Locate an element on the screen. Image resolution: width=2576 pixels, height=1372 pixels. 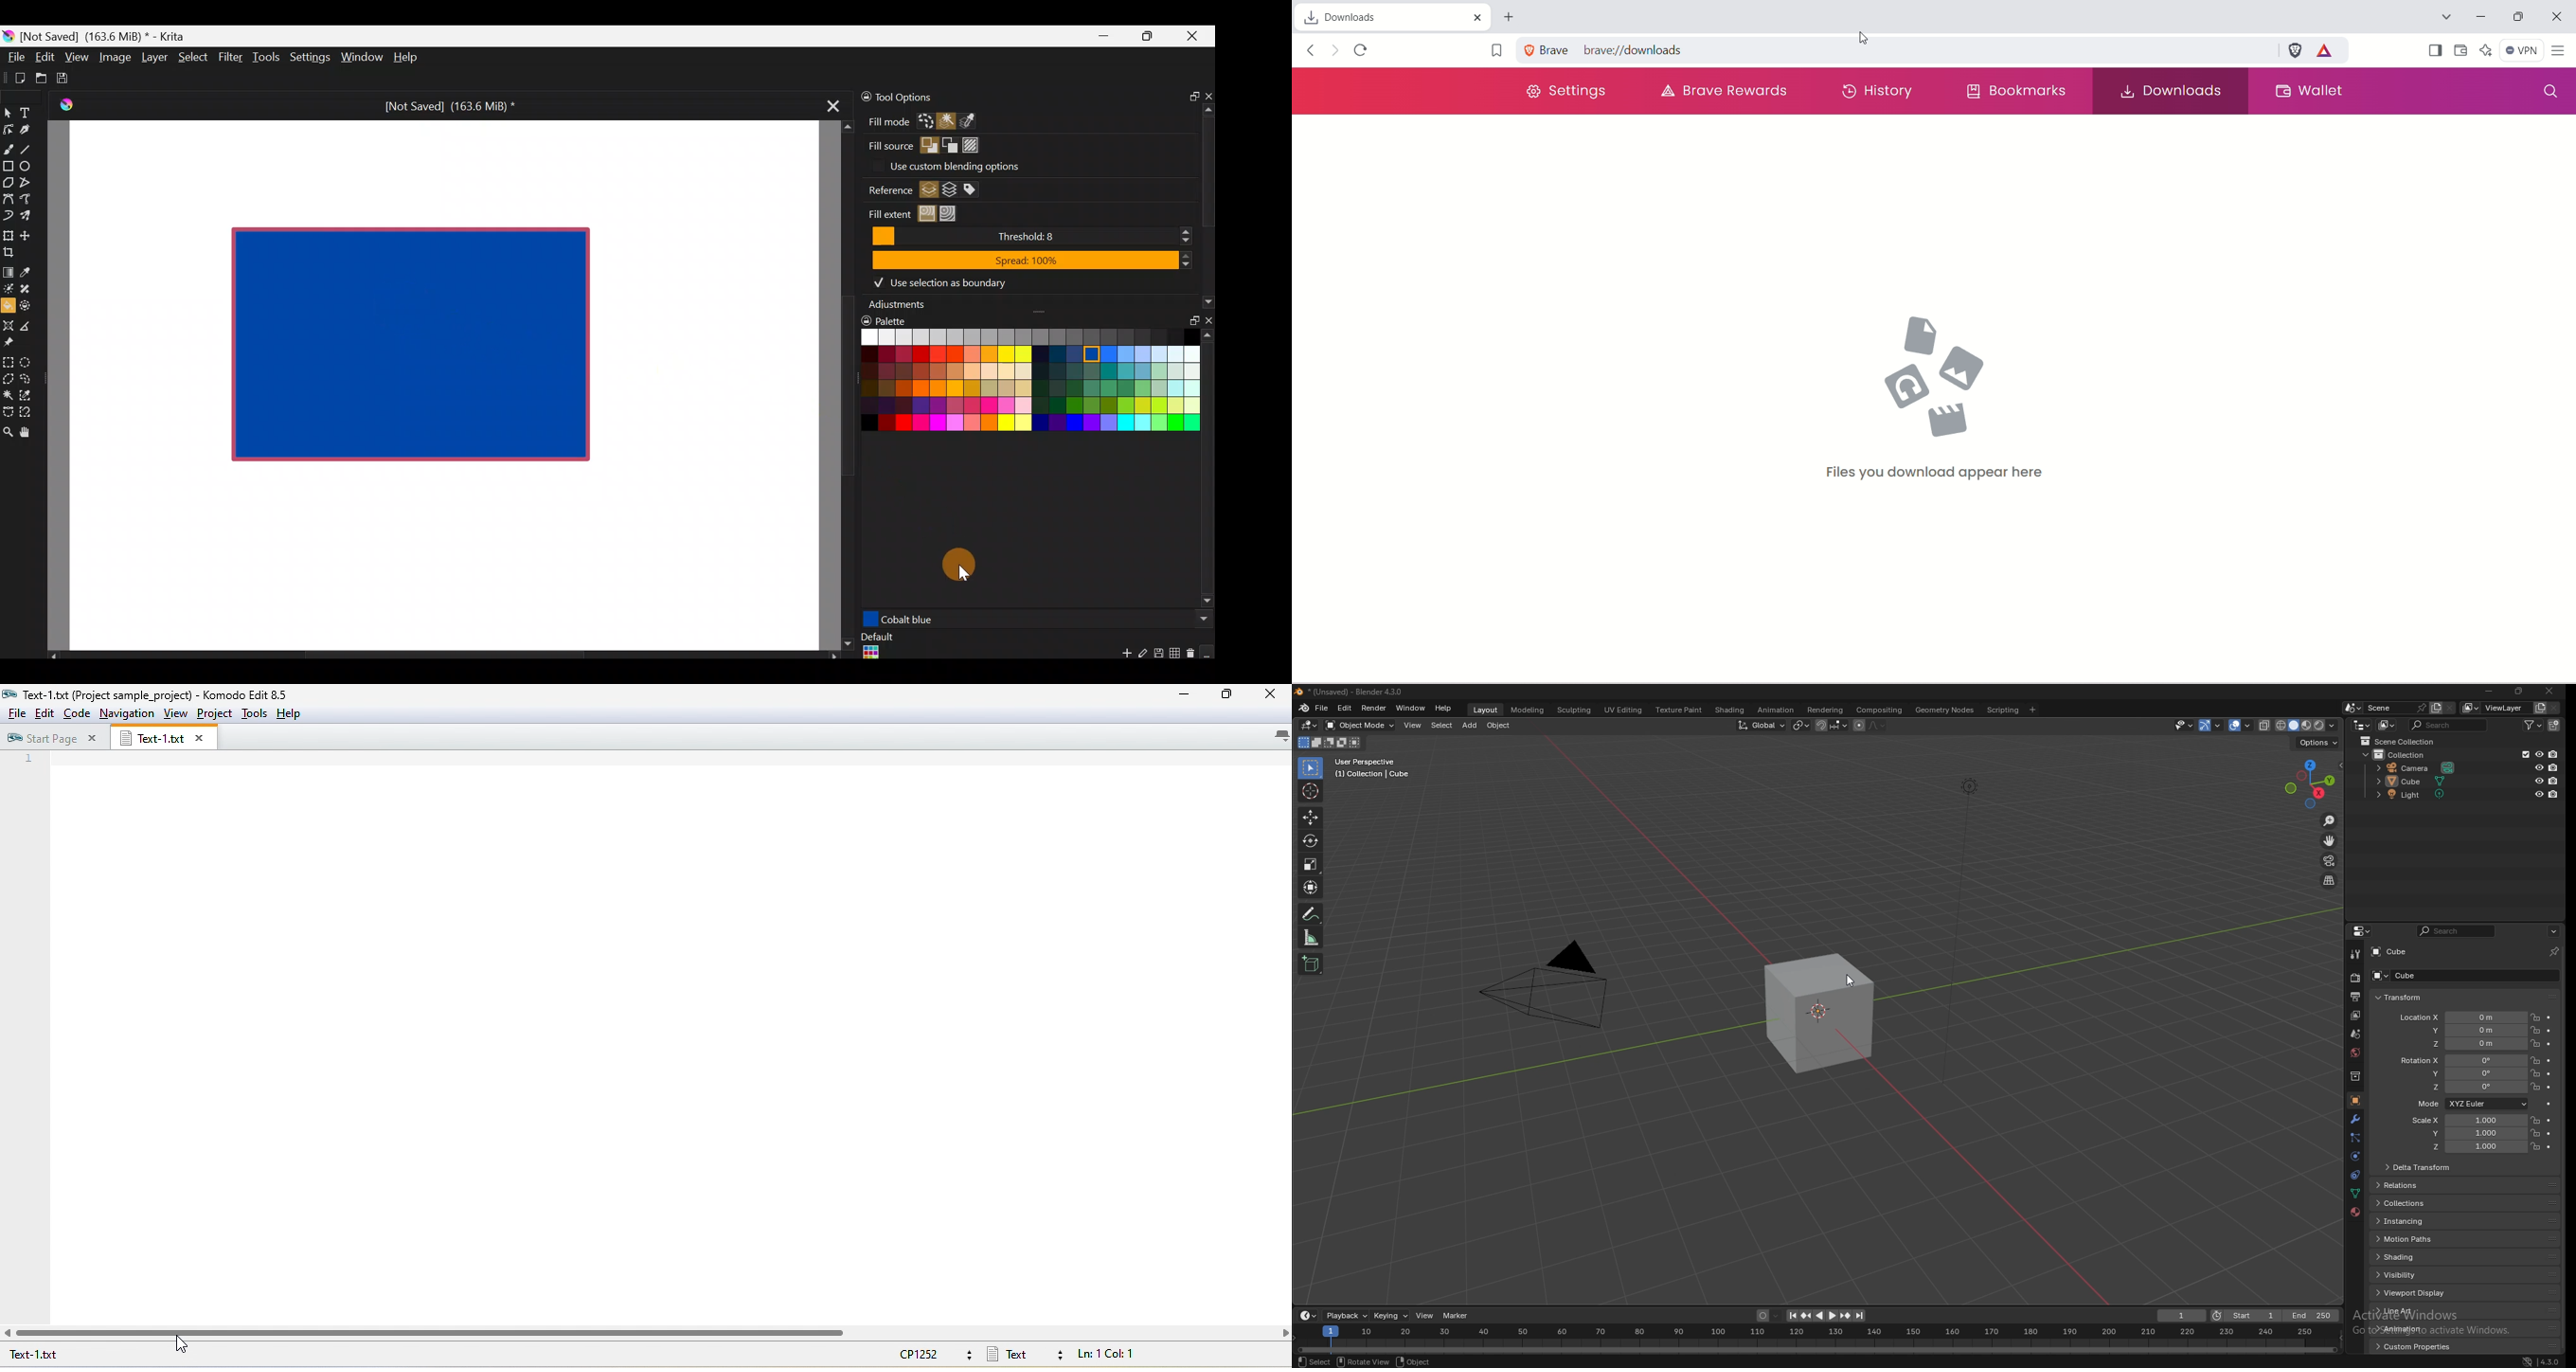
Assistant tool is located at coordinates (8, 324).